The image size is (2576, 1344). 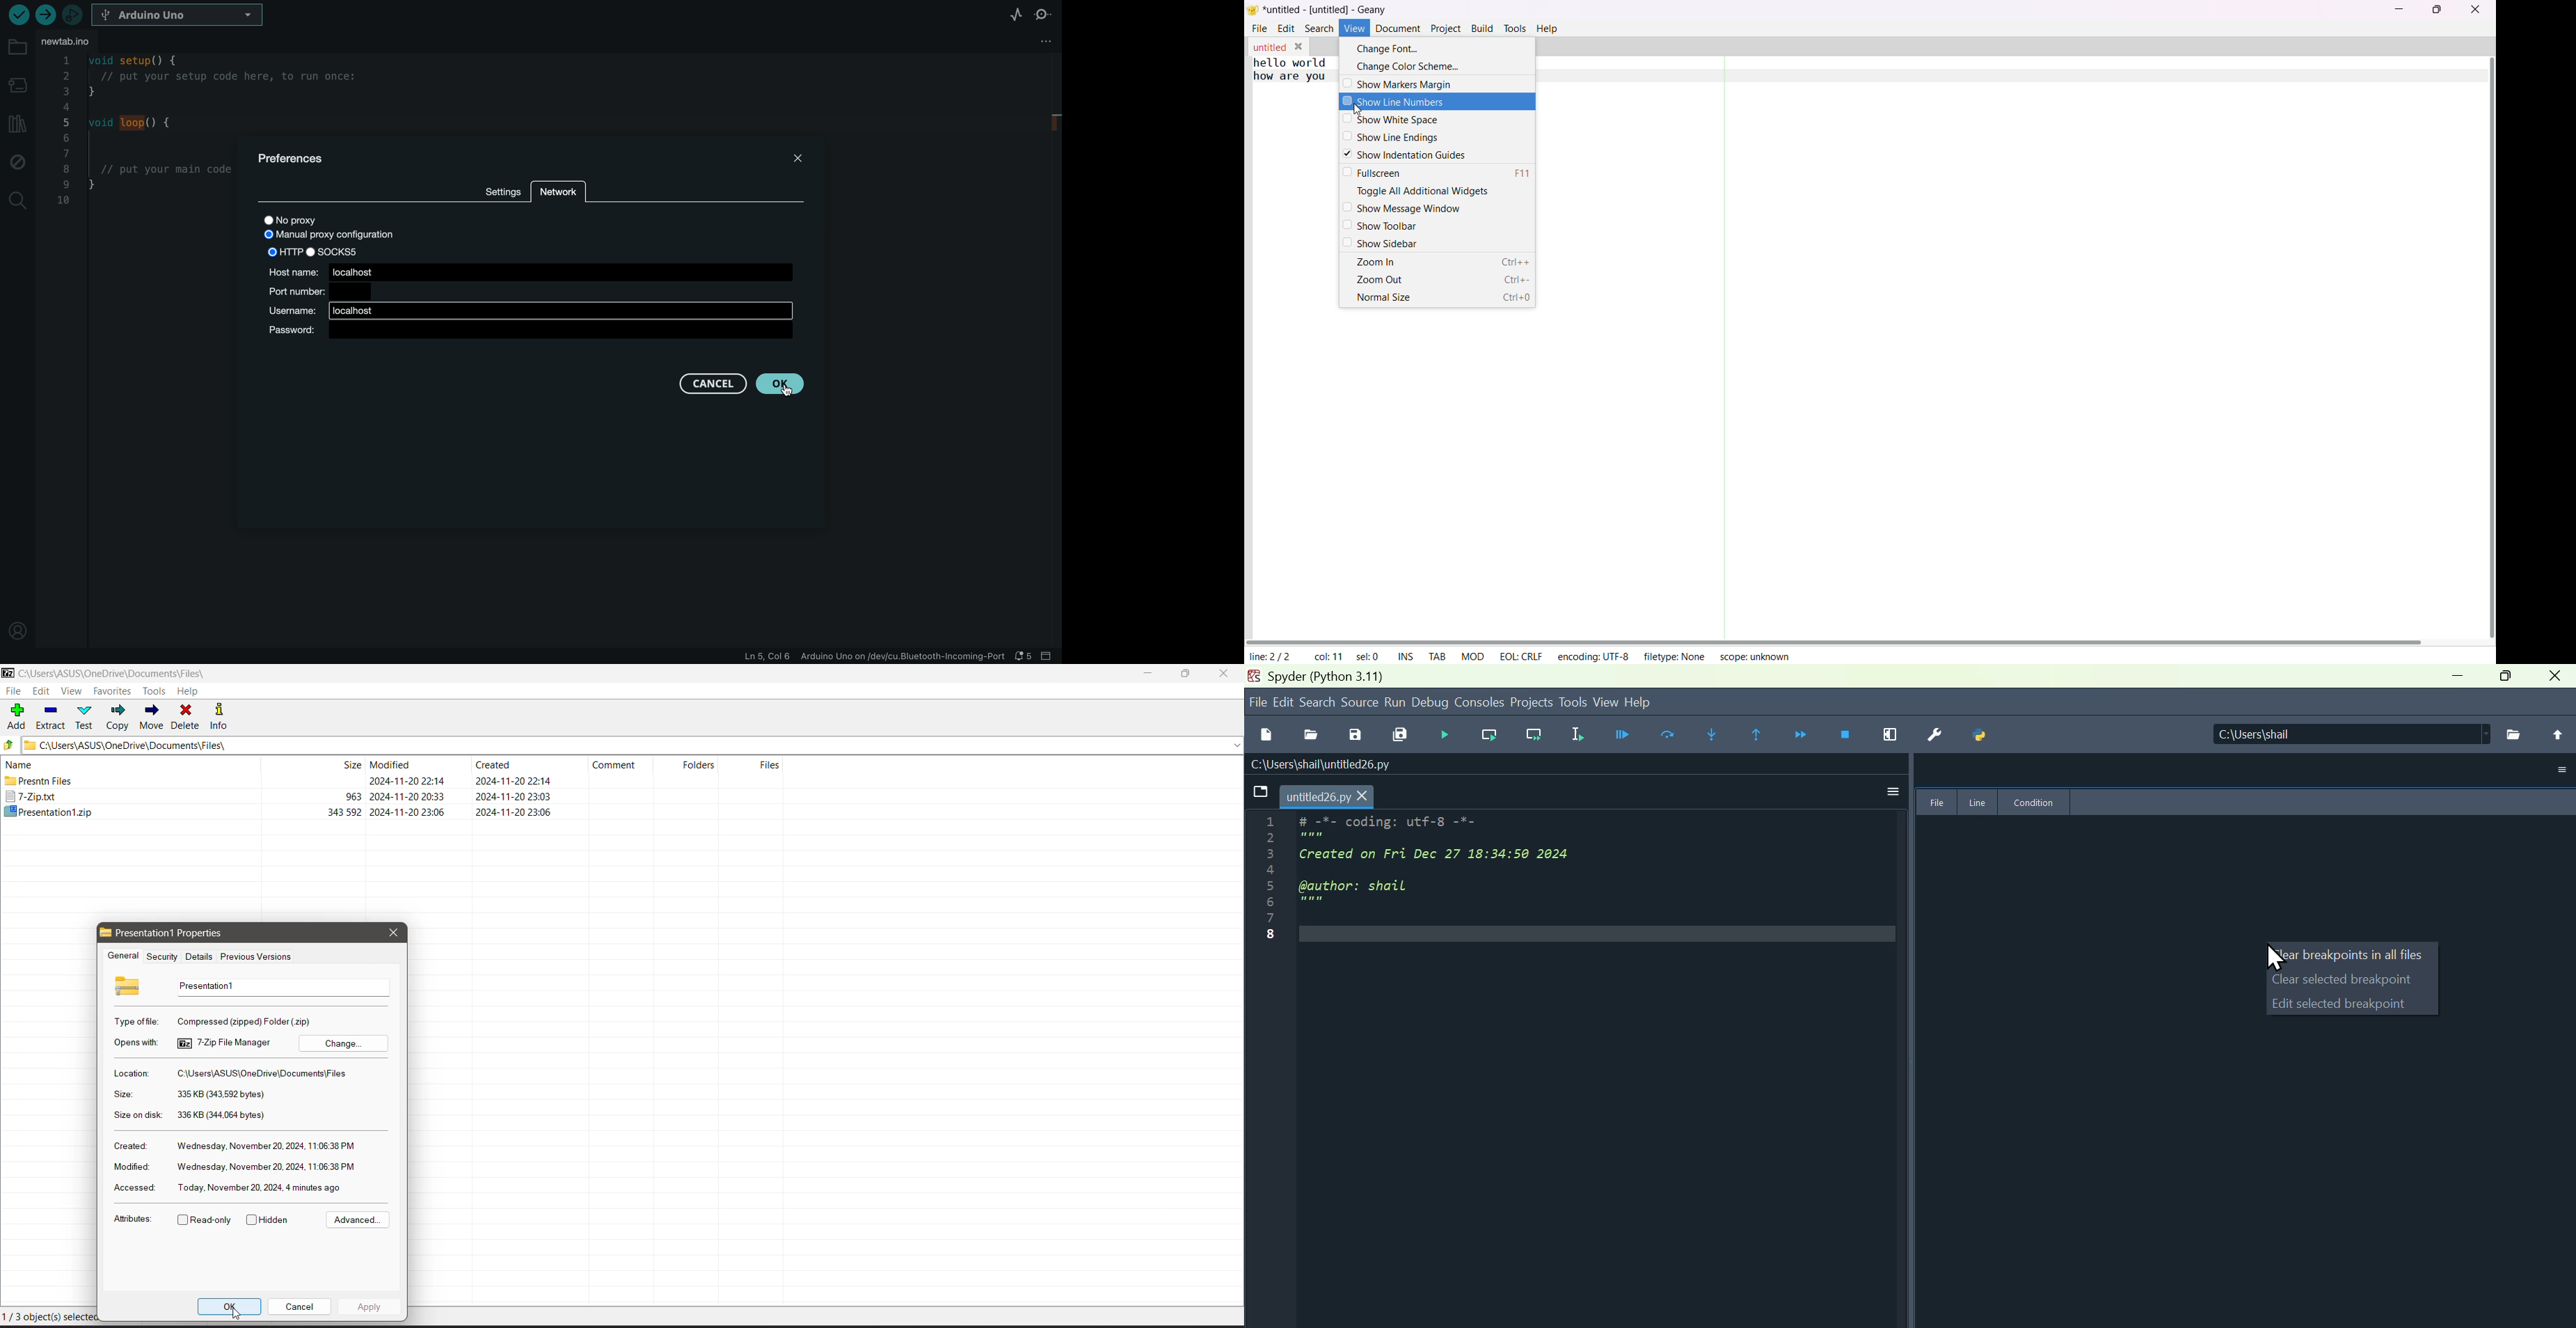 I want to click on Cursor, so click(x=2275, y=959).